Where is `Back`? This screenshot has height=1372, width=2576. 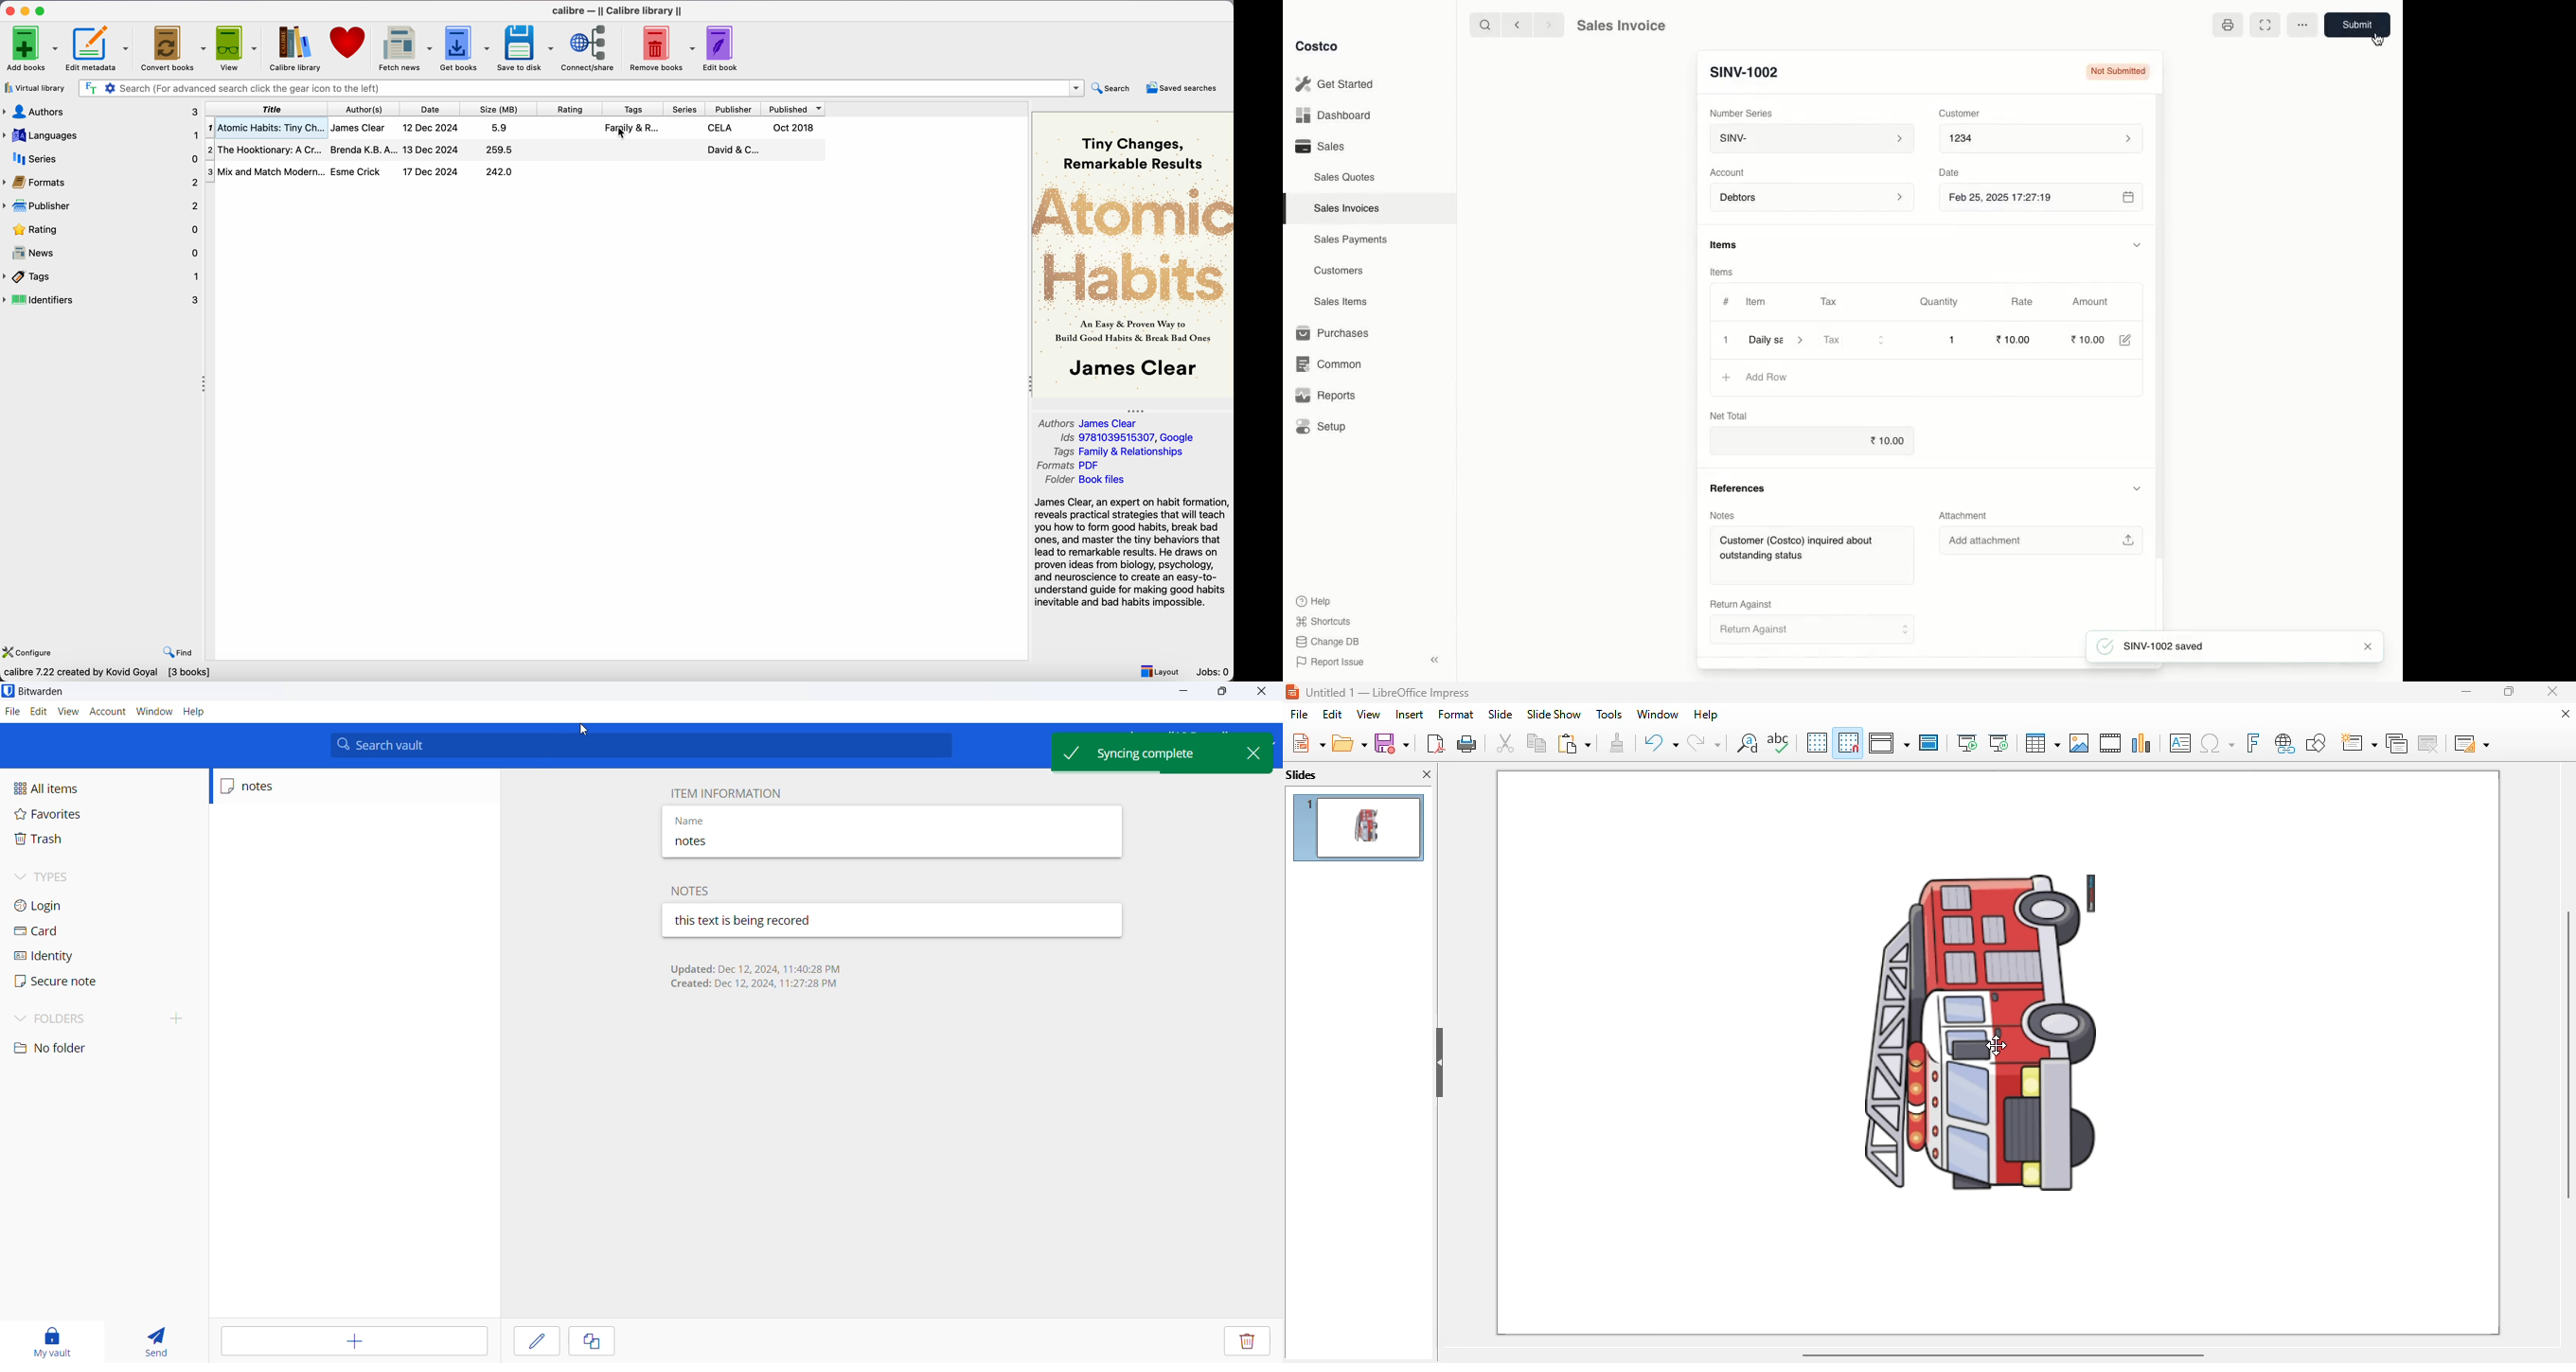
Back is located at coordinates (1513, 26).